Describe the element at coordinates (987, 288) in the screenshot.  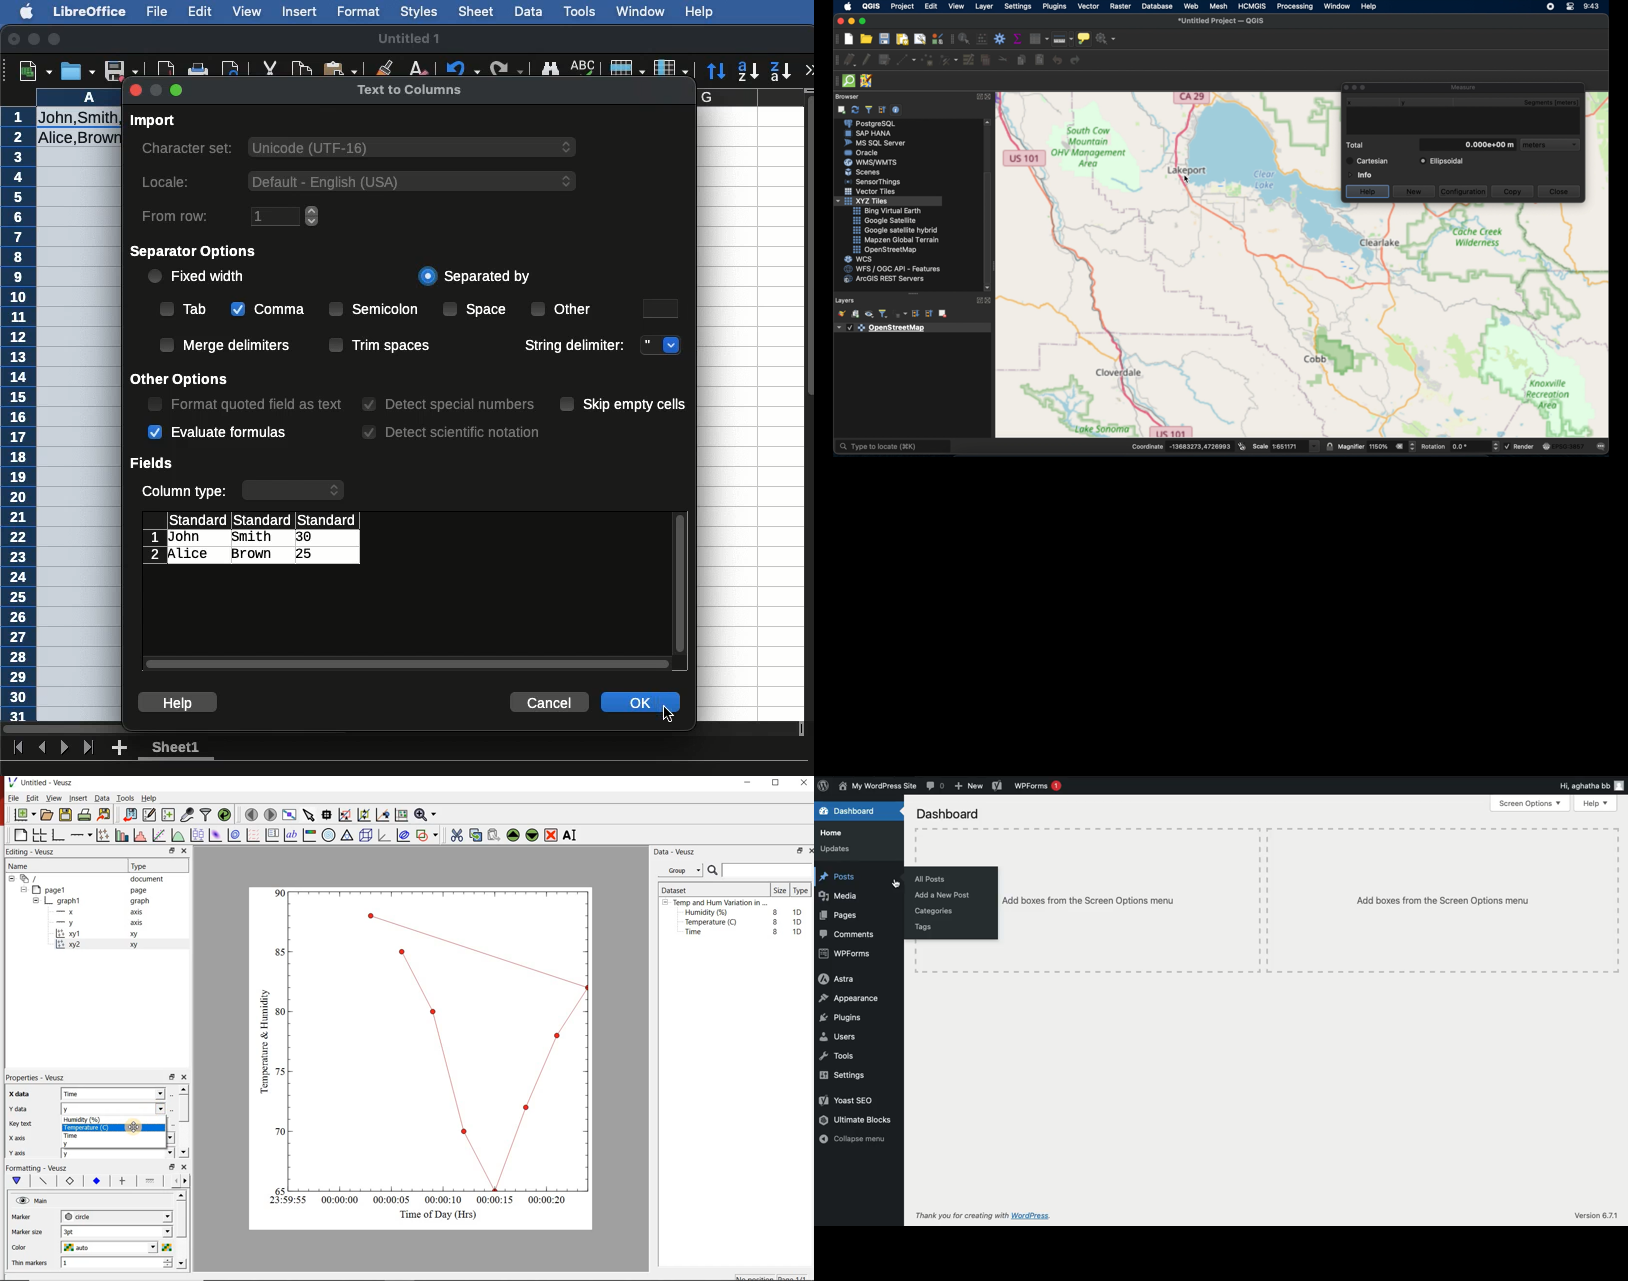
I see `scroll down arrow` at that location.